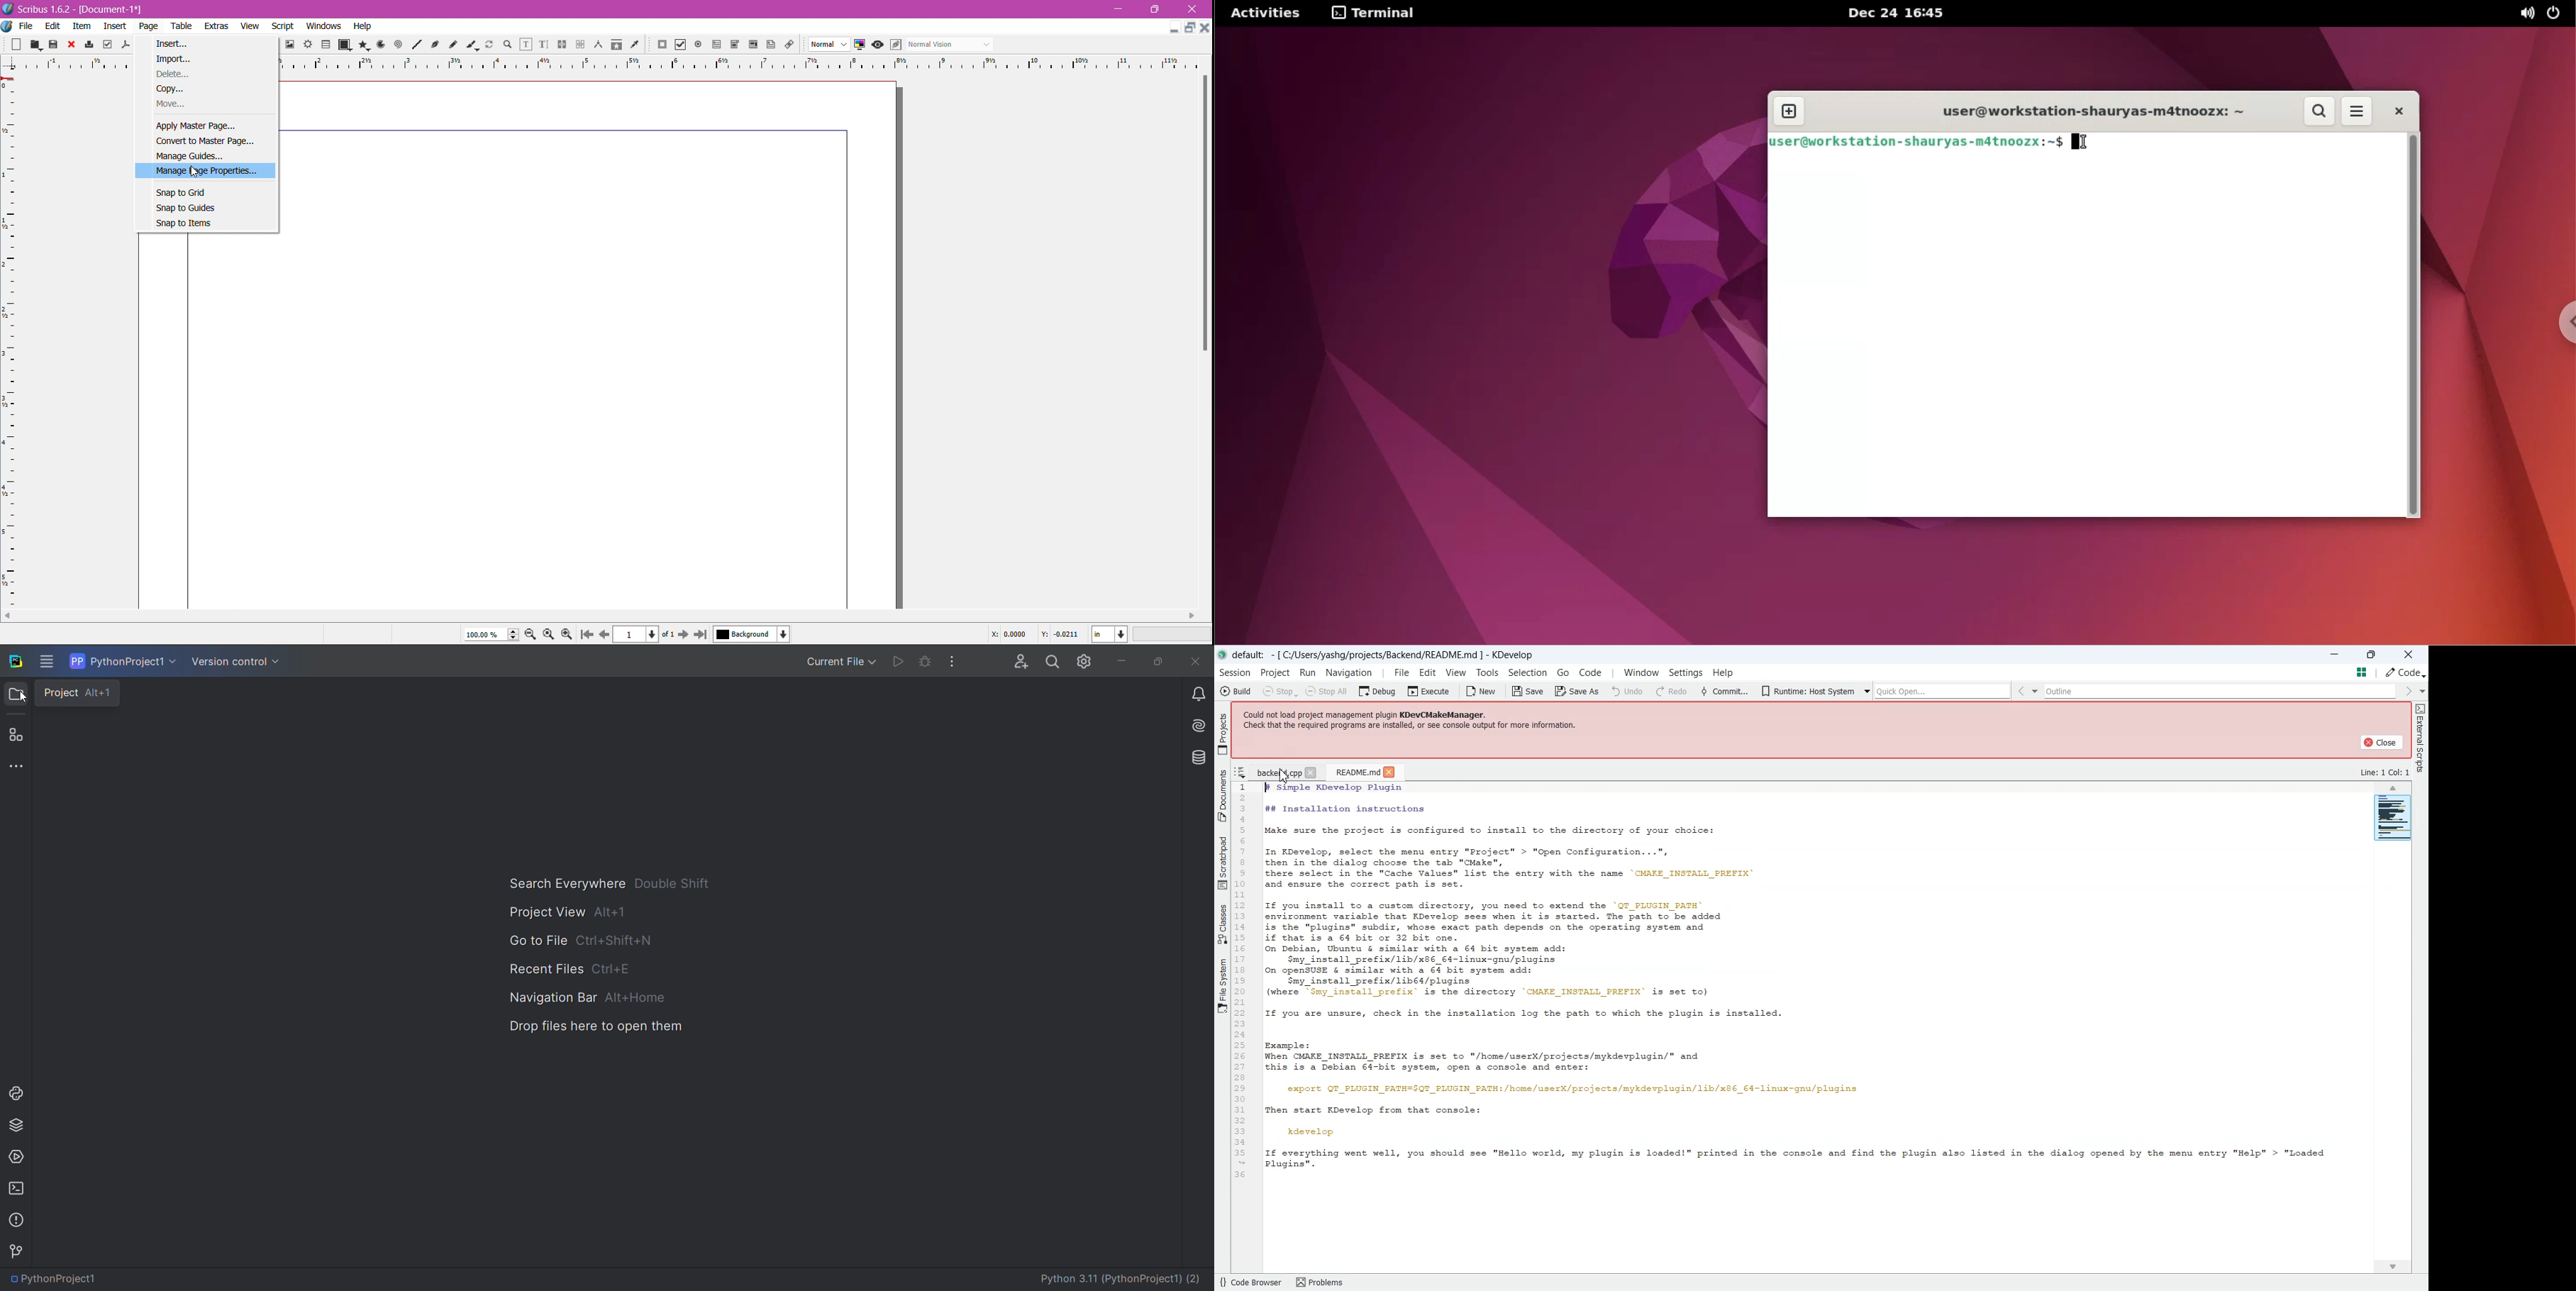 This screenshot has width=2576, height=1316. I want to click on Build, so click(1234, 690).